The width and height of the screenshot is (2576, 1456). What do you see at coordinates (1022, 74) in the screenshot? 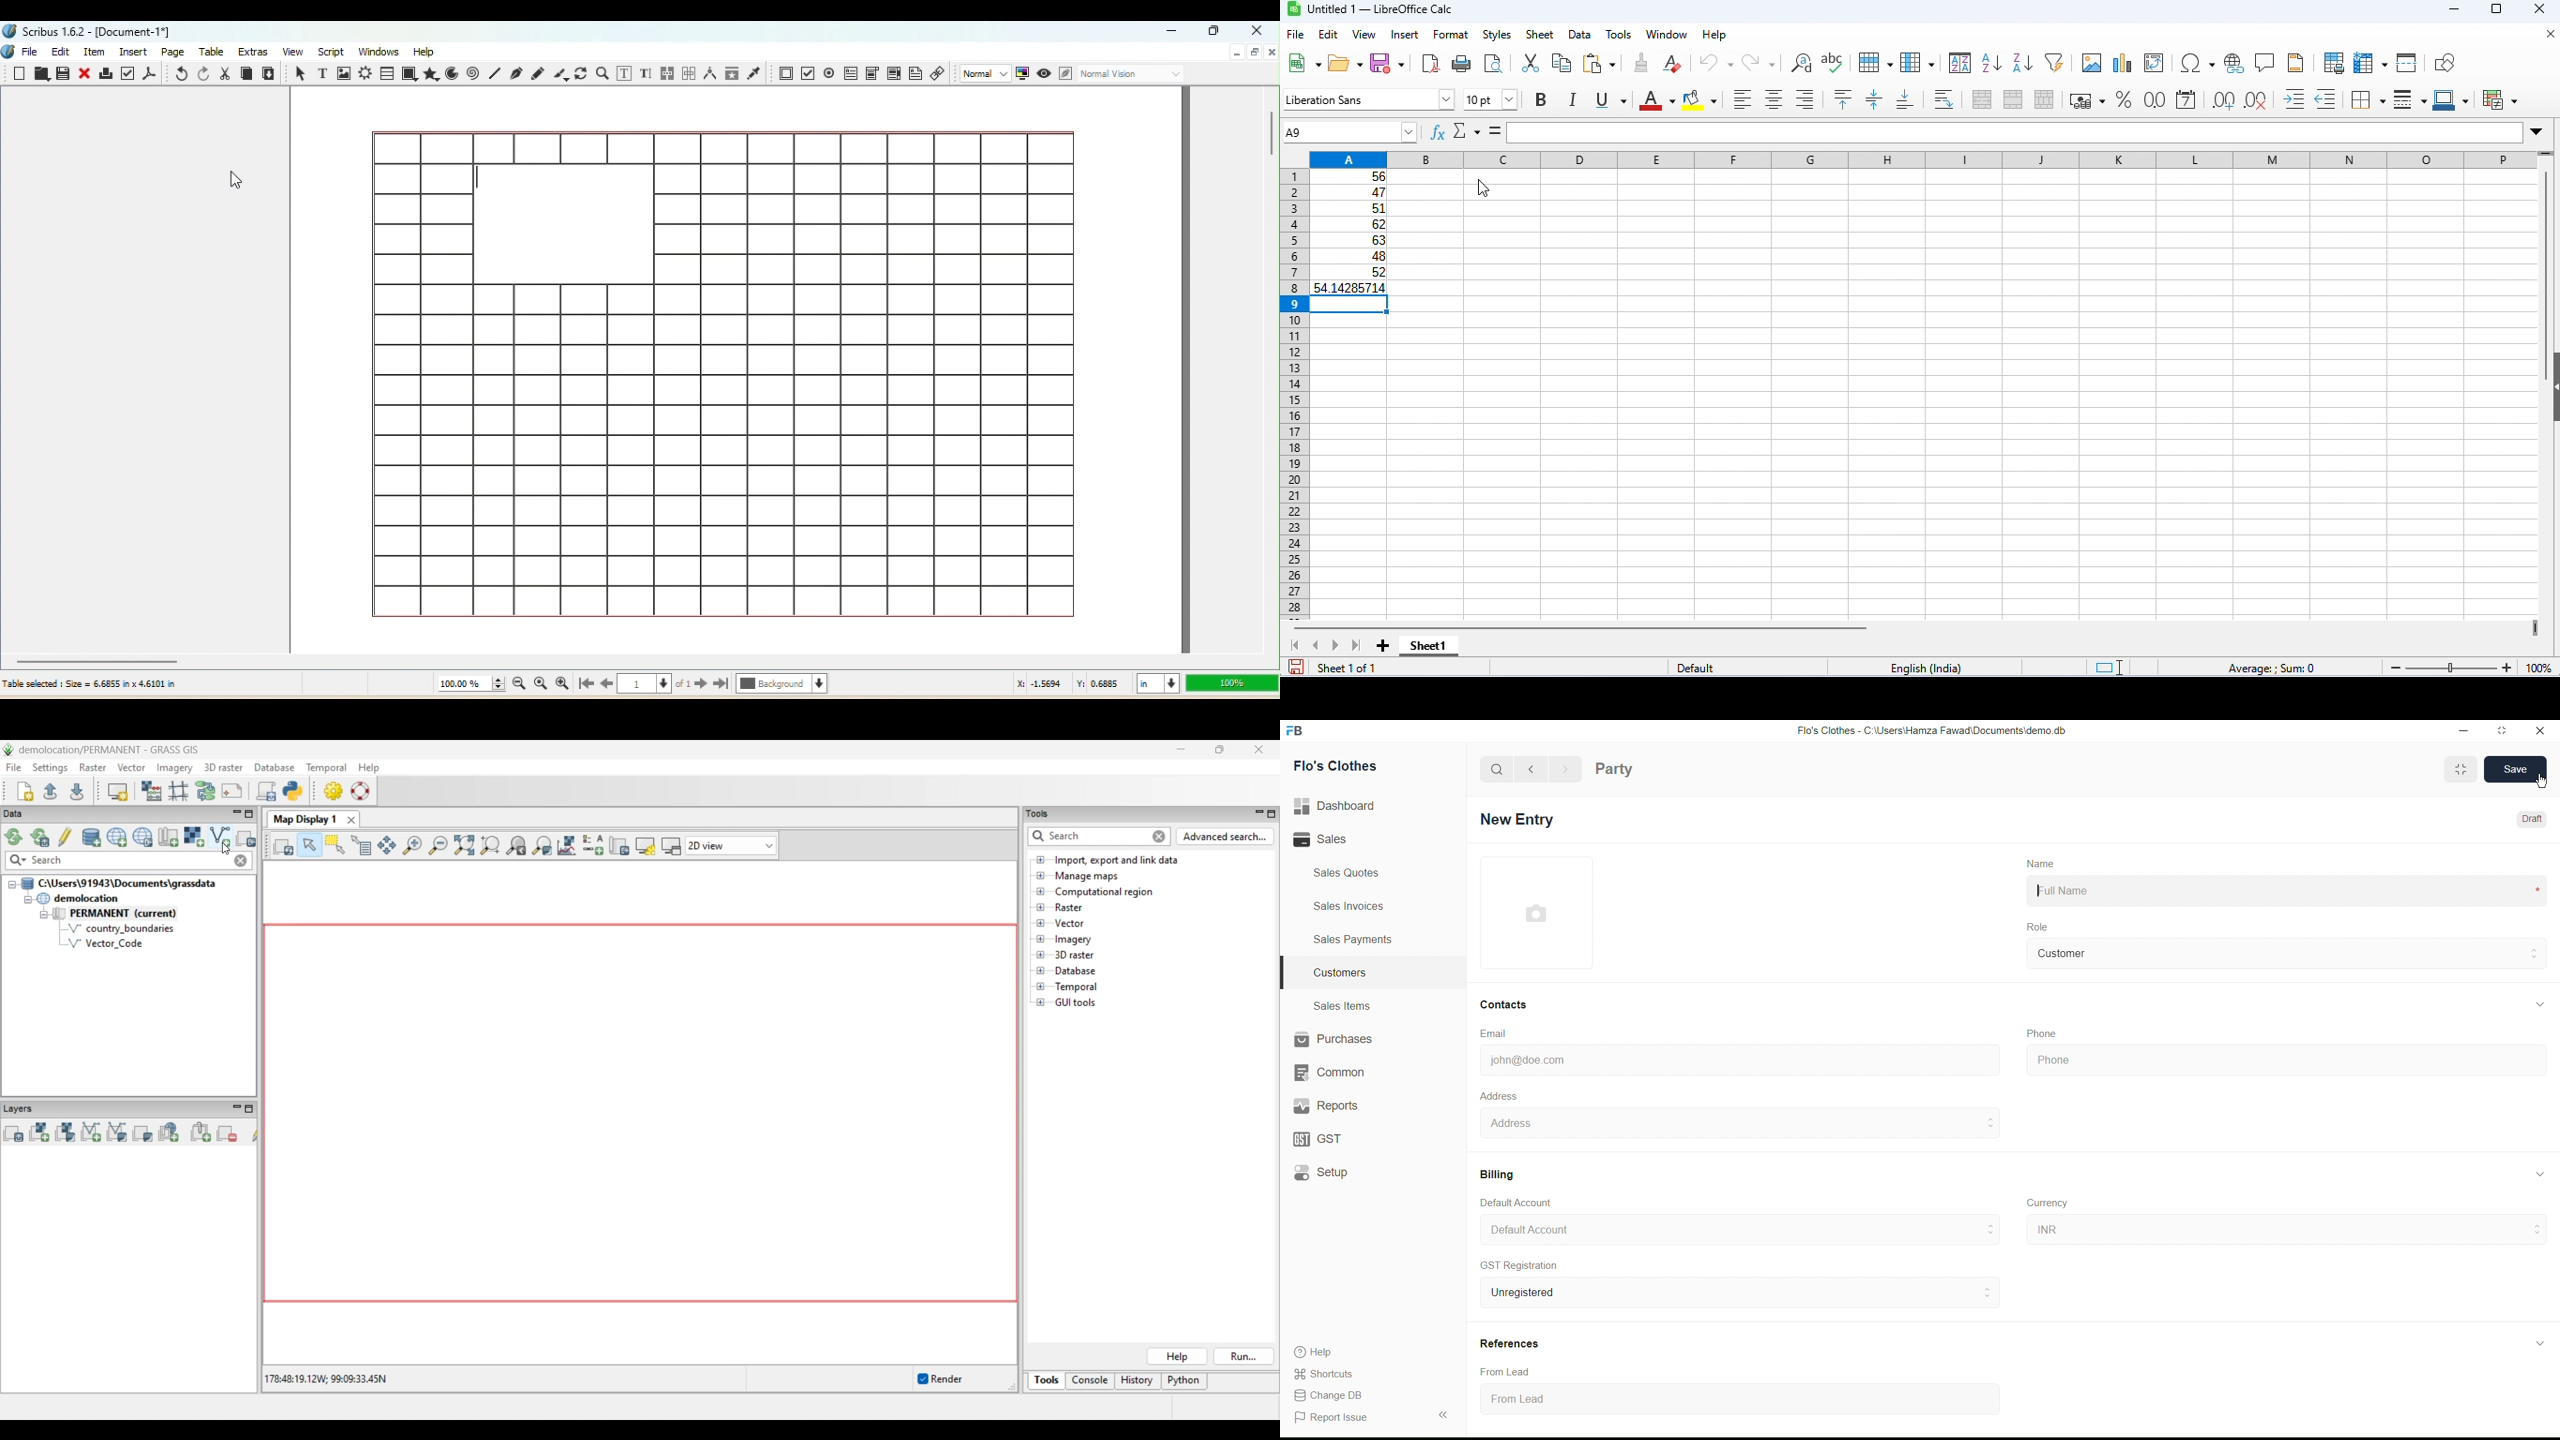
I see `Toggle color management system` at bounding box center [1022, 74].